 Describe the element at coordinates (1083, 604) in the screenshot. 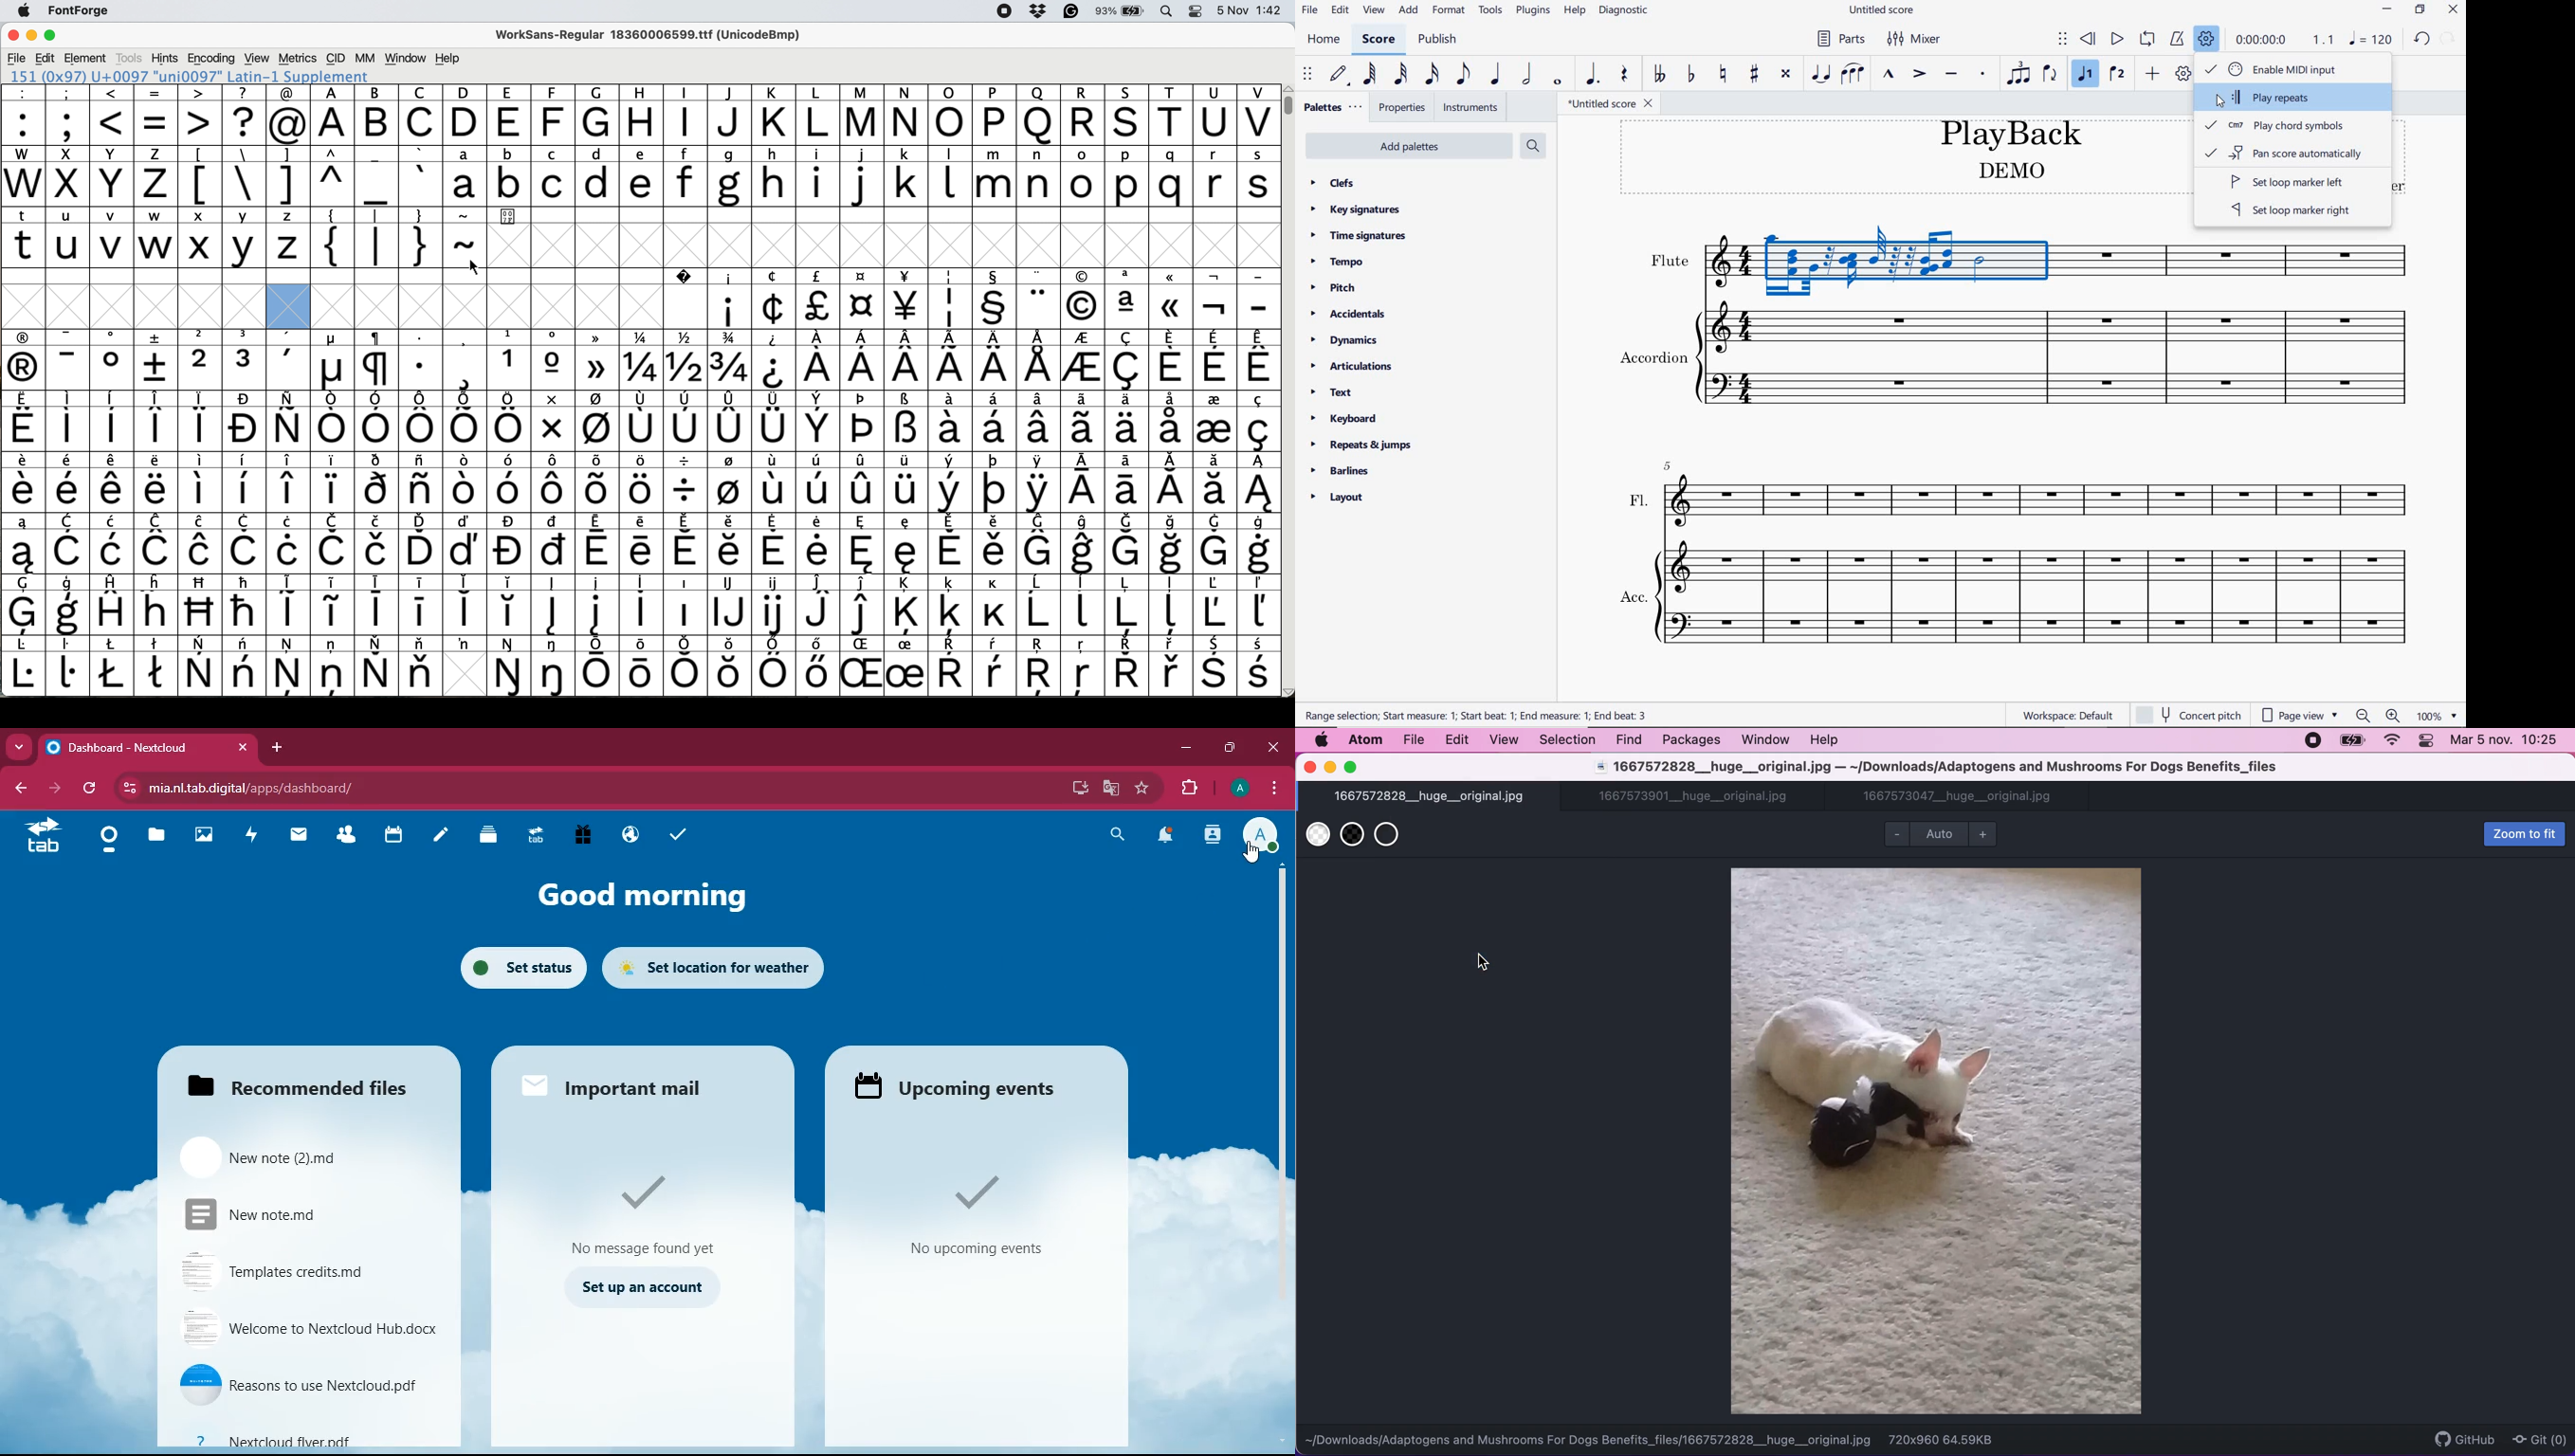

I see `symbol` at that location.